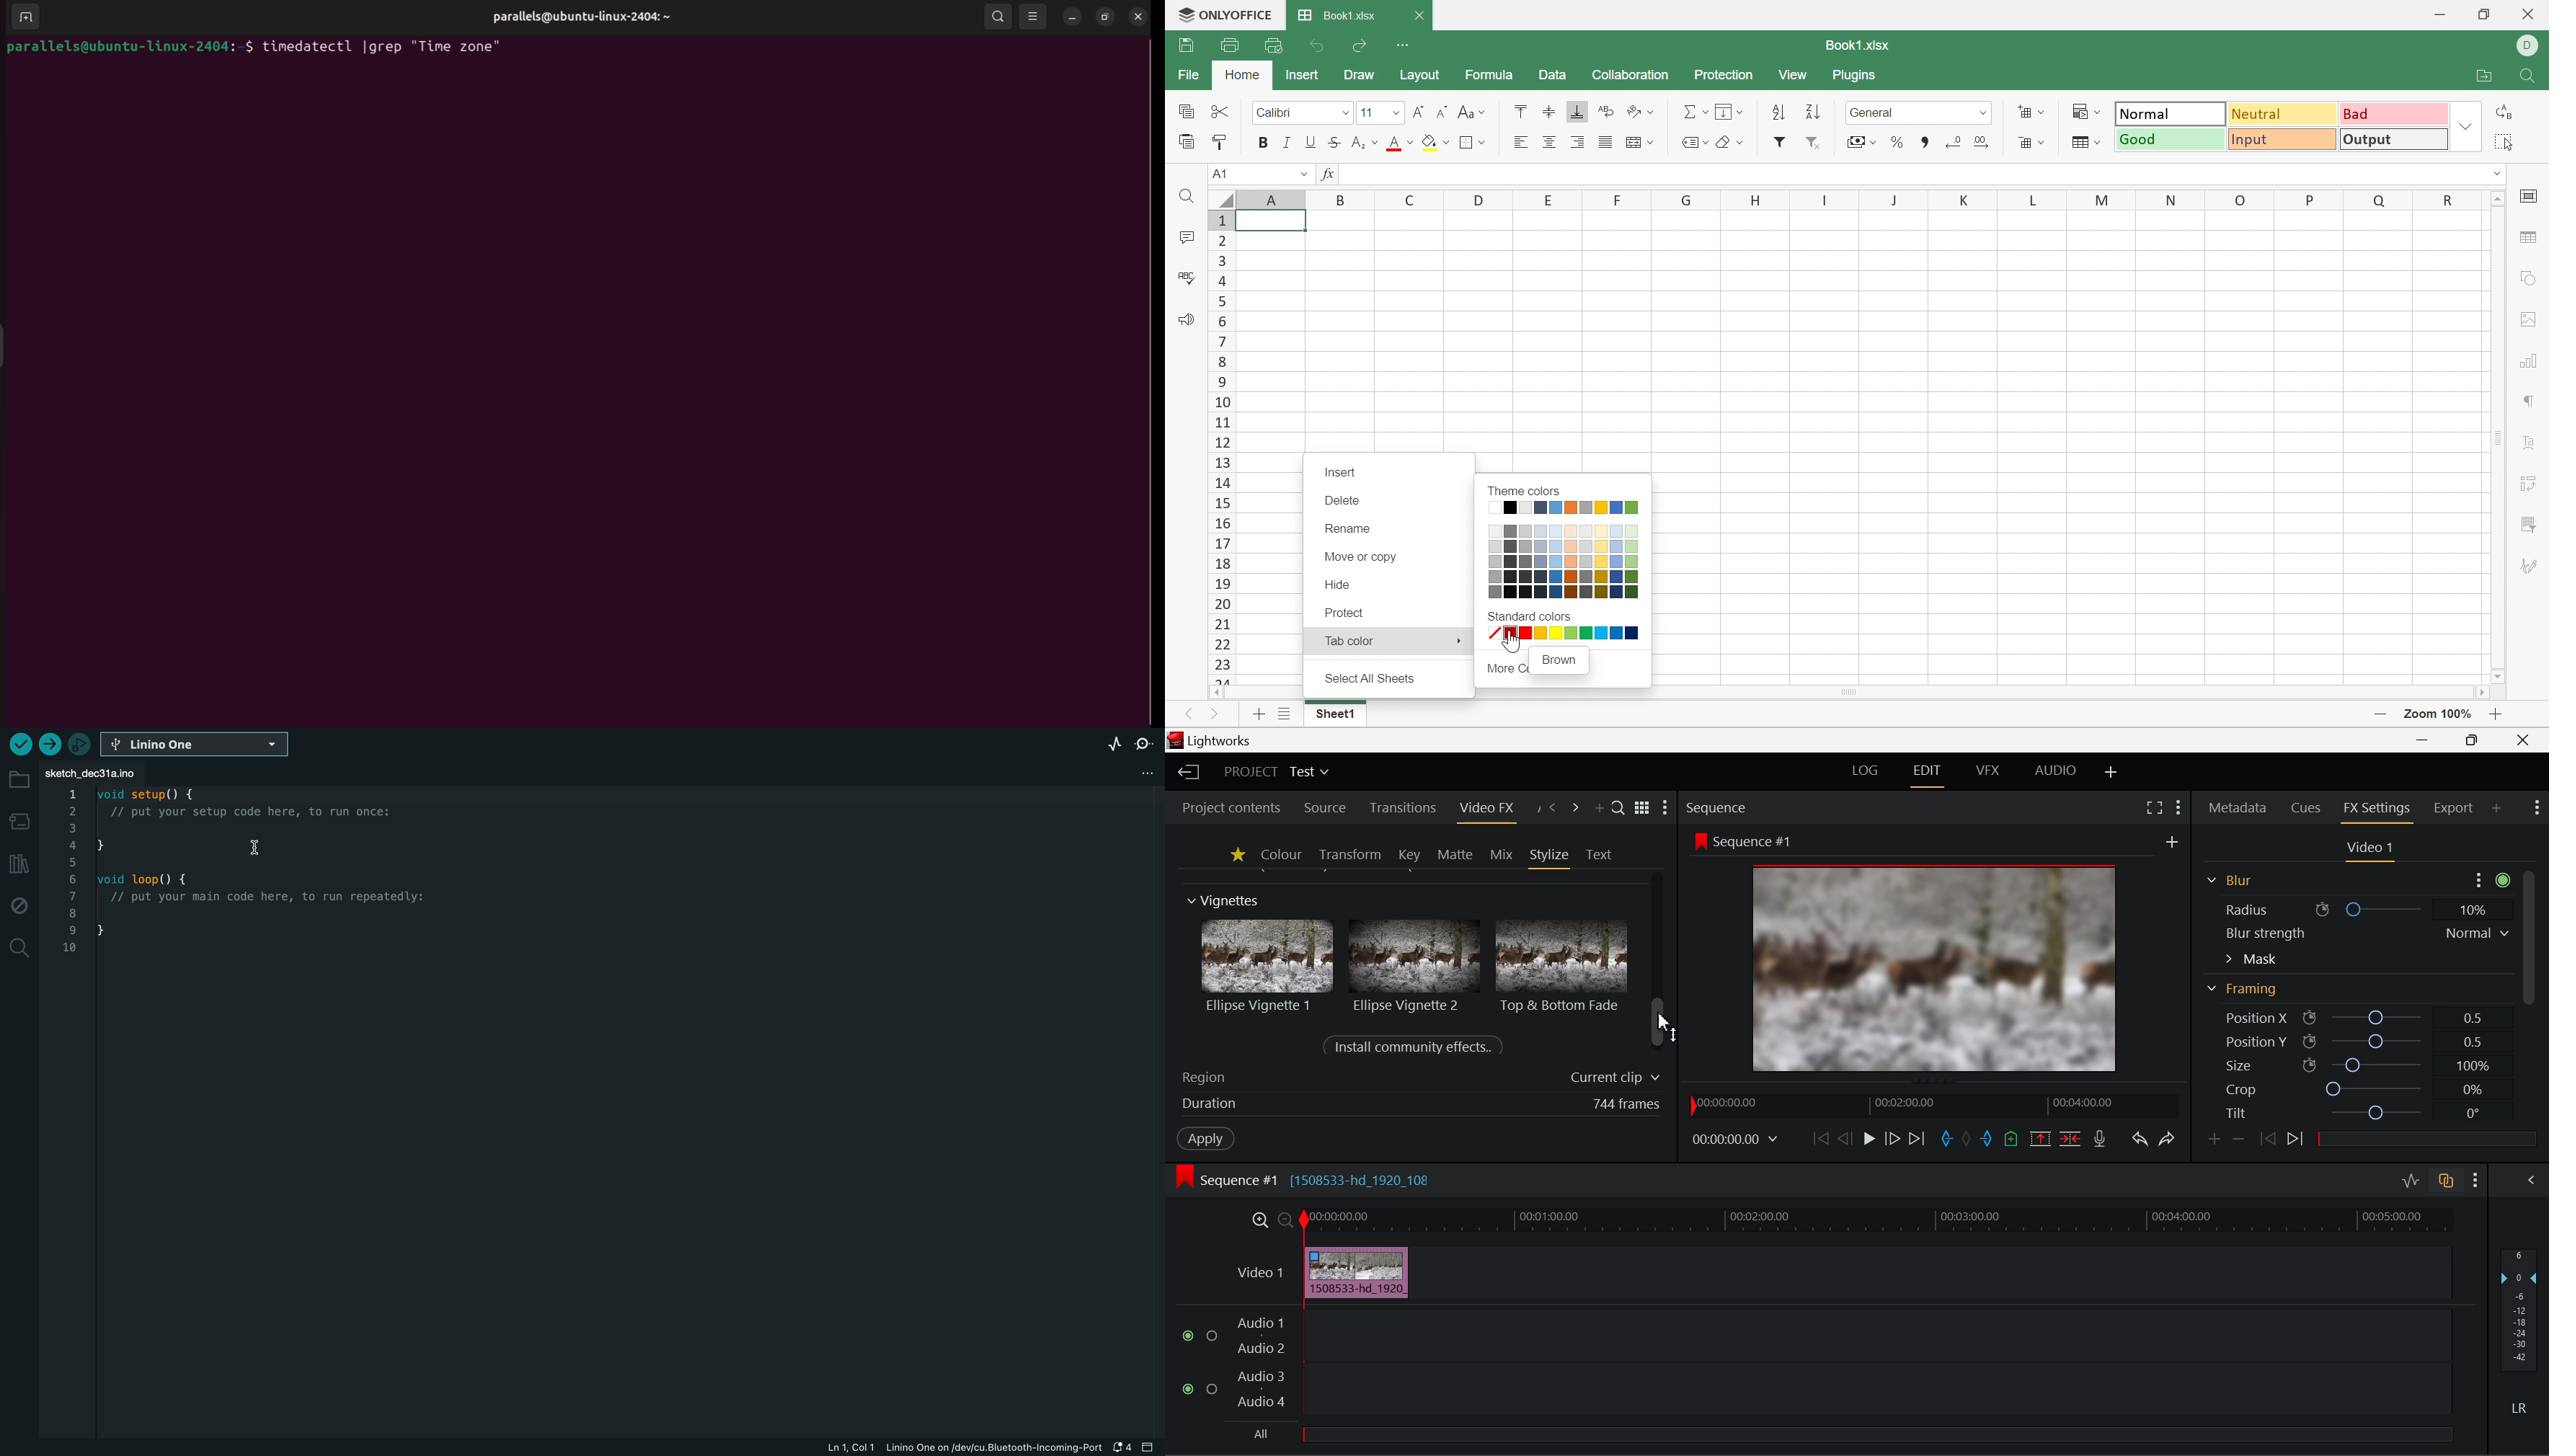 The width and height of the screenshot is (2576, 1456). What do you see at coordinates (1987, 114) in the screenshot?
I see `Drop down` at bounding box center [1987, 114].